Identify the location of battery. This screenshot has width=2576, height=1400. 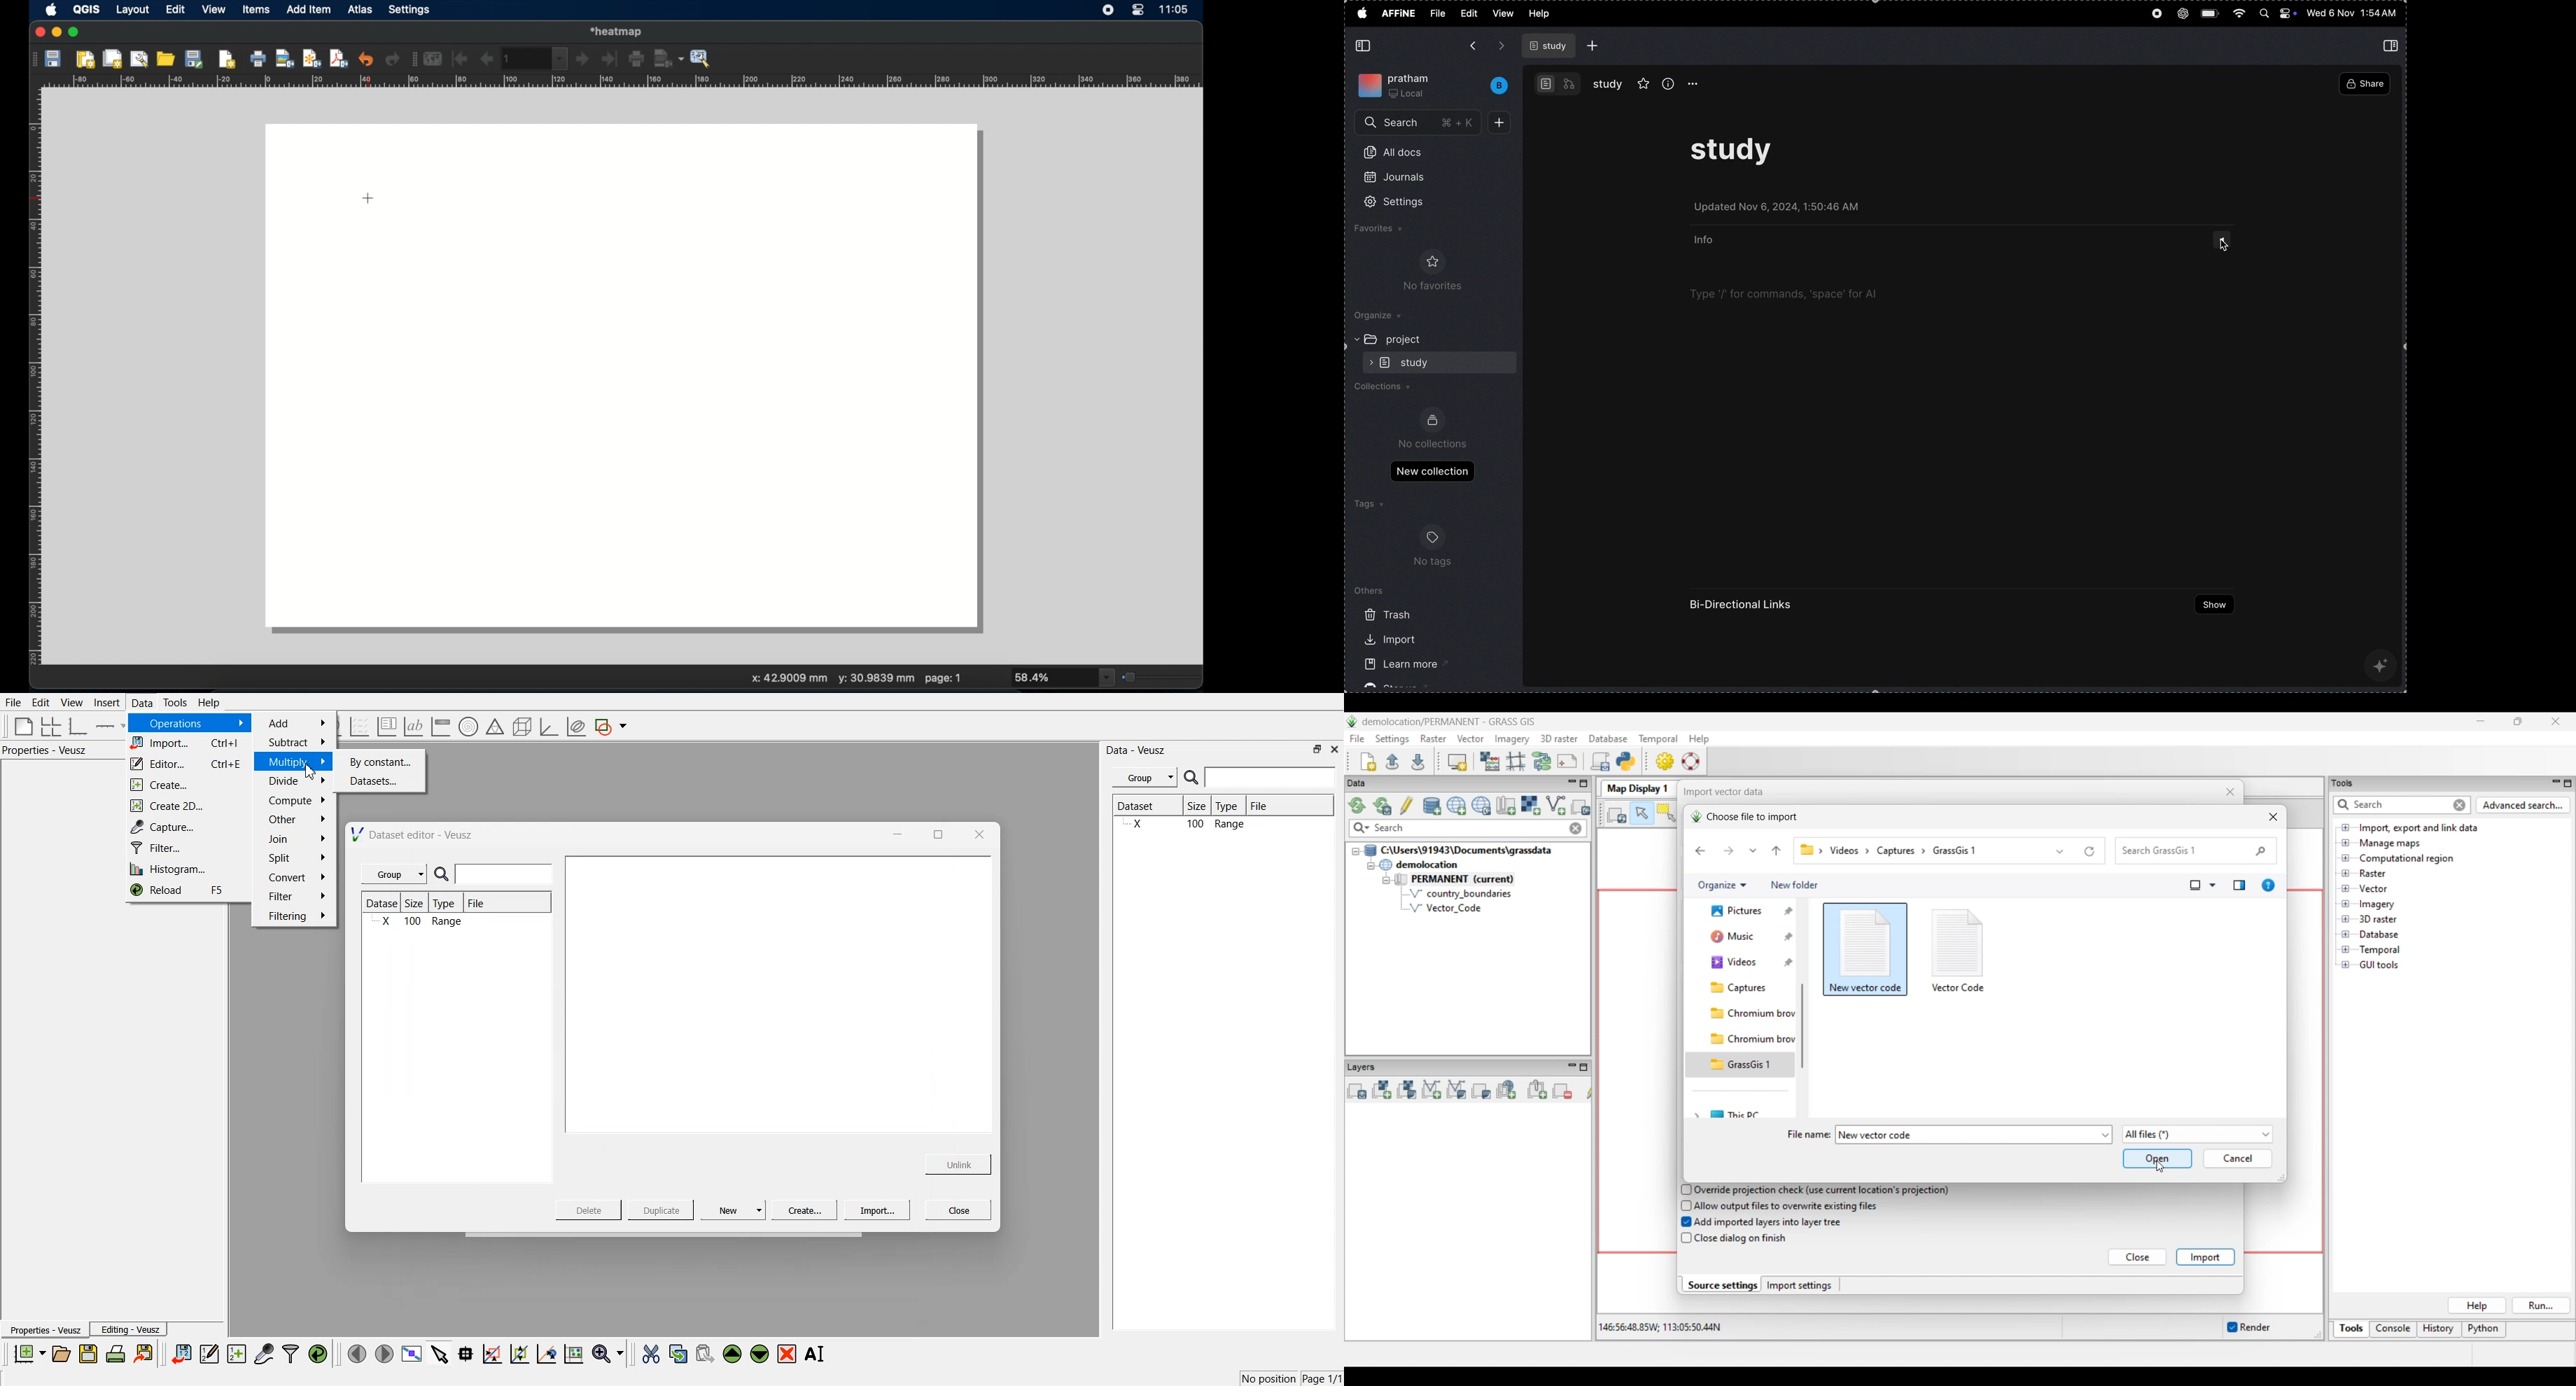
(2211, 12).